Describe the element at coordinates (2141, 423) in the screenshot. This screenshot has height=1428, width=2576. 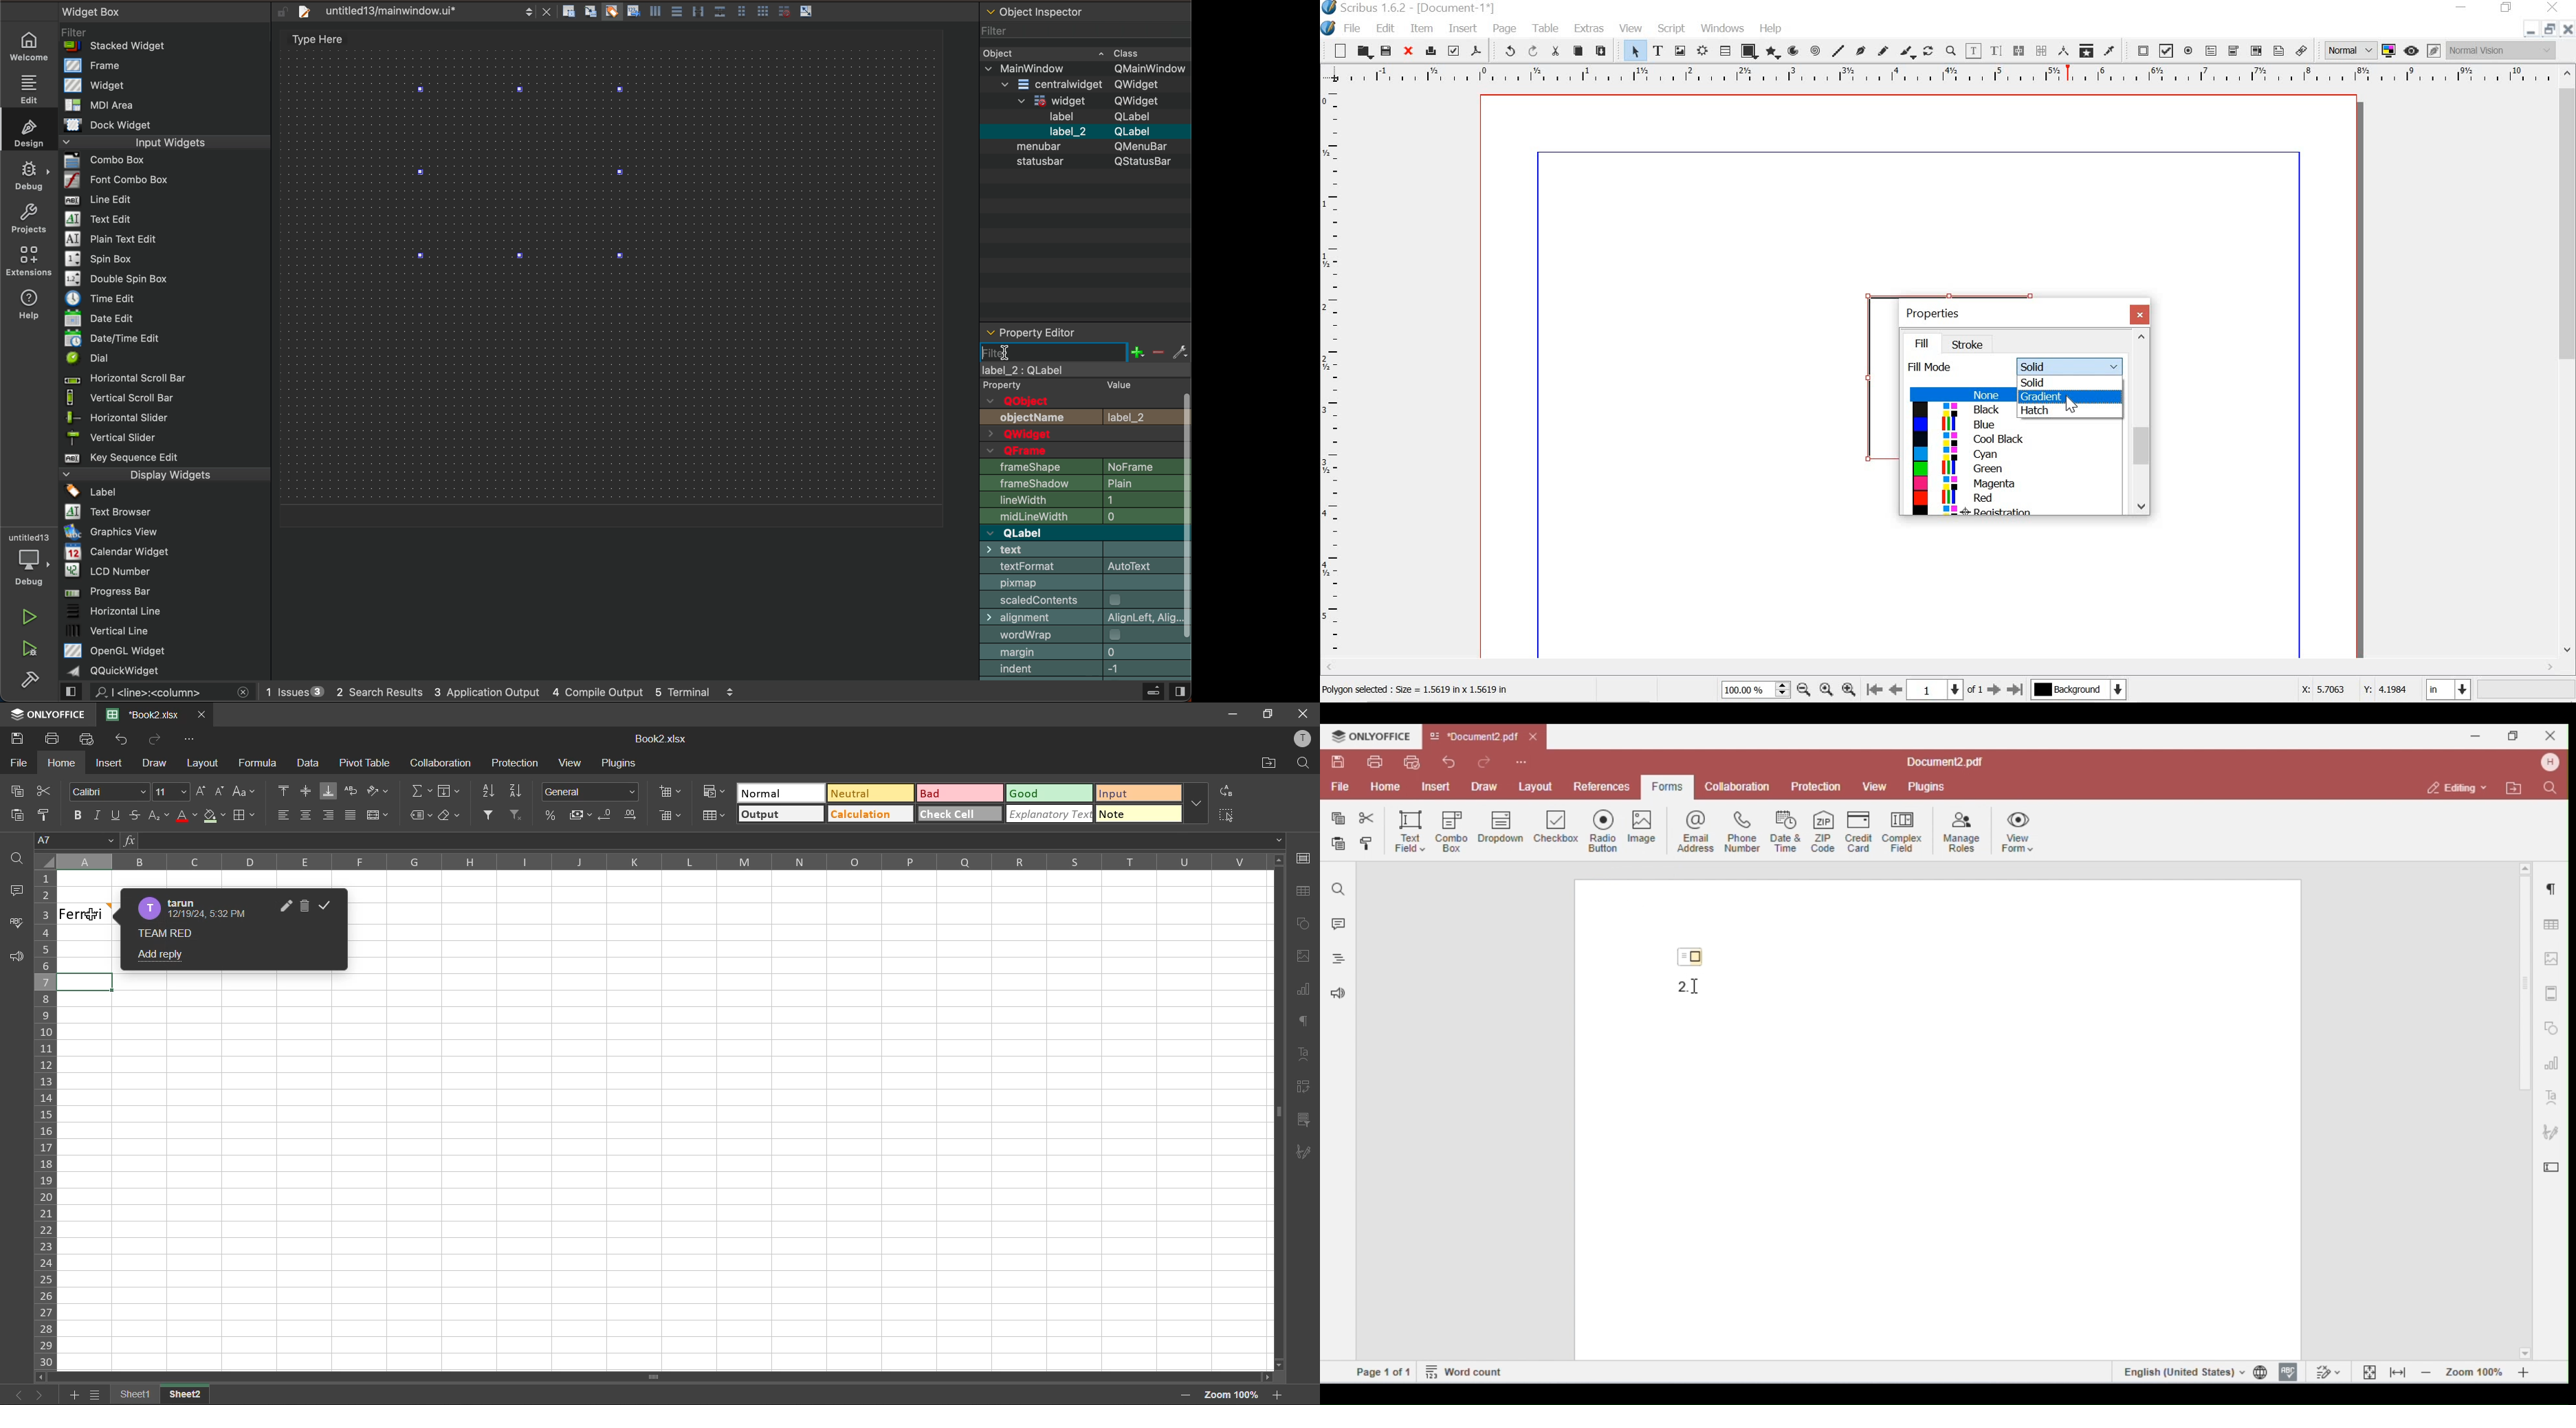
I see `scrollbar` at that location.